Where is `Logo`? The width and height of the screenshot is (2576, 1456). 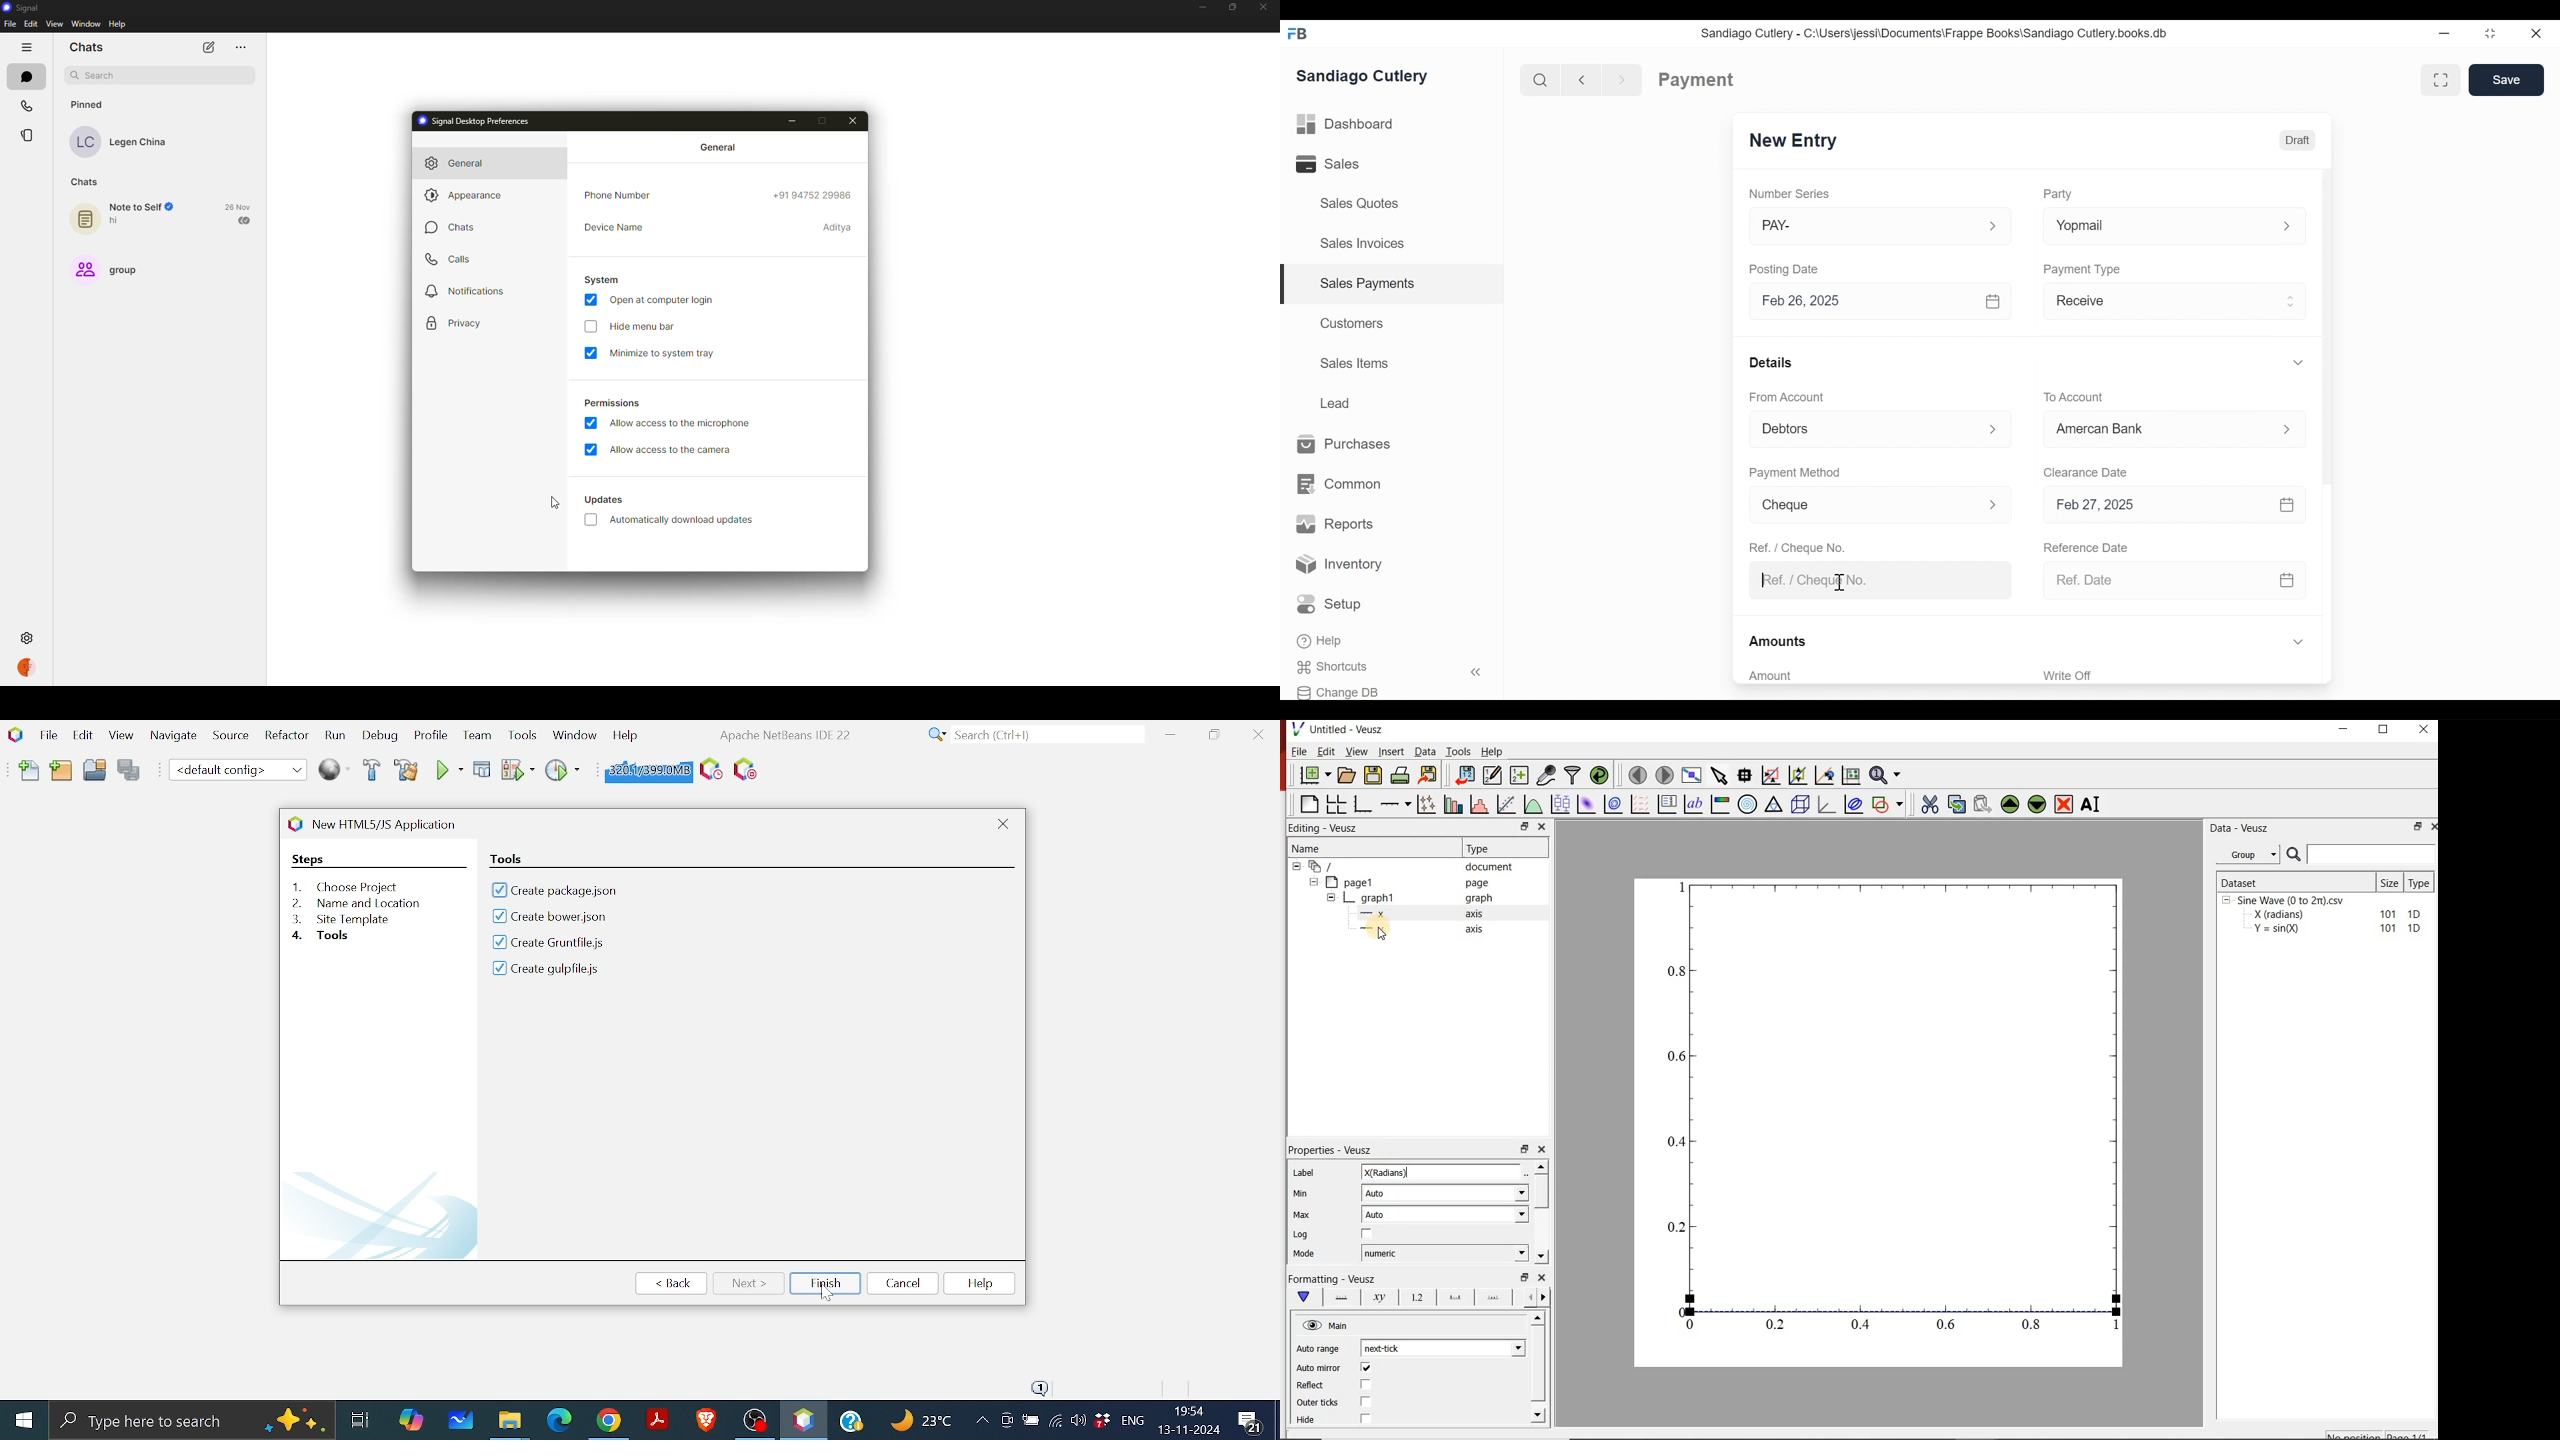 Logo is located at coordinates (1297, 728).